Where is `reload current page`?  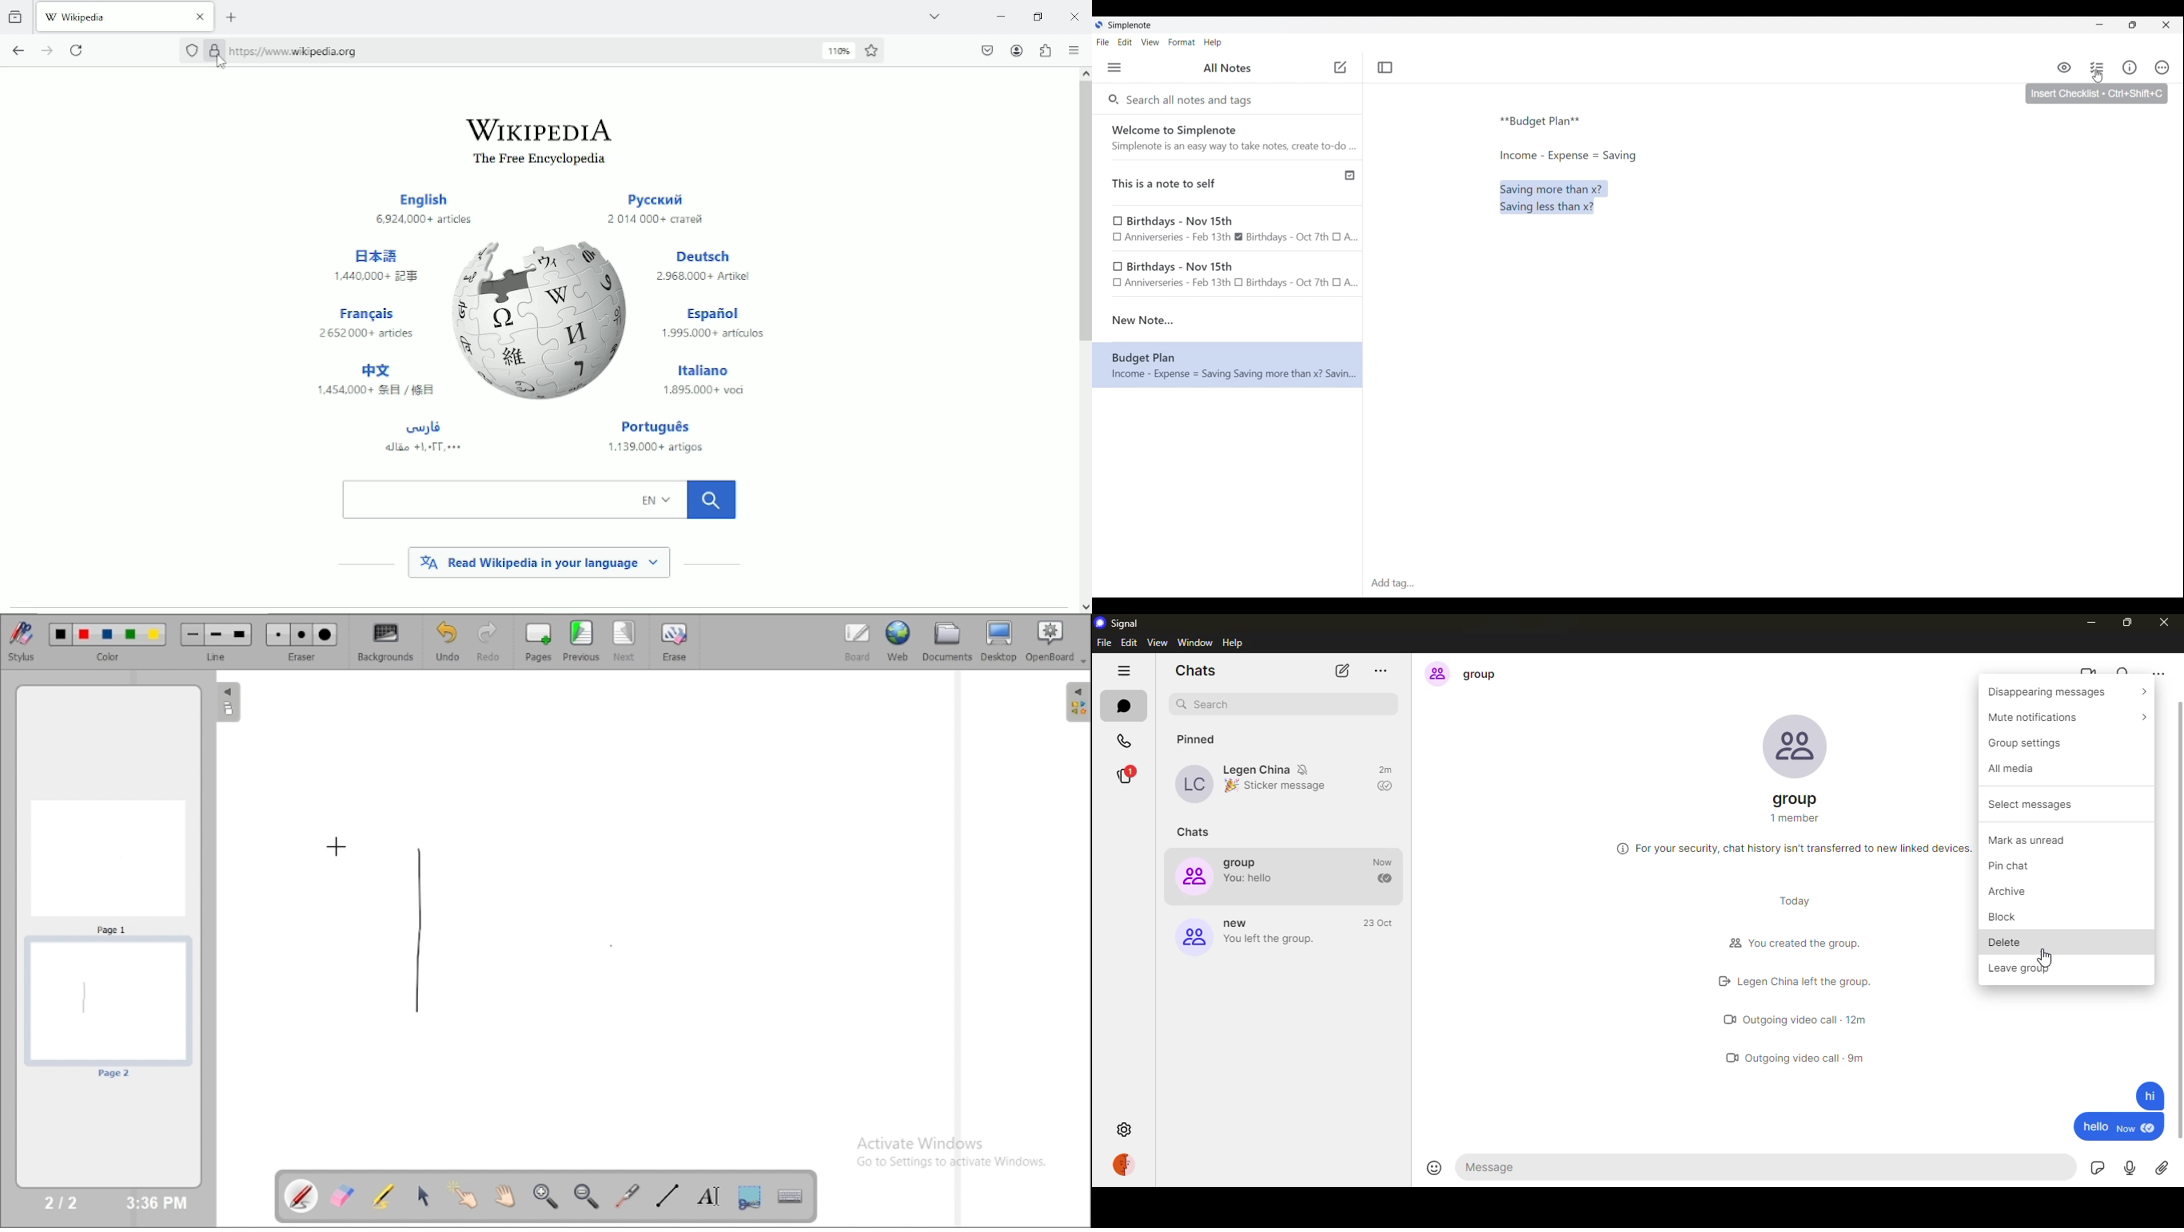
reload current page is located at coordinates (79, 49).